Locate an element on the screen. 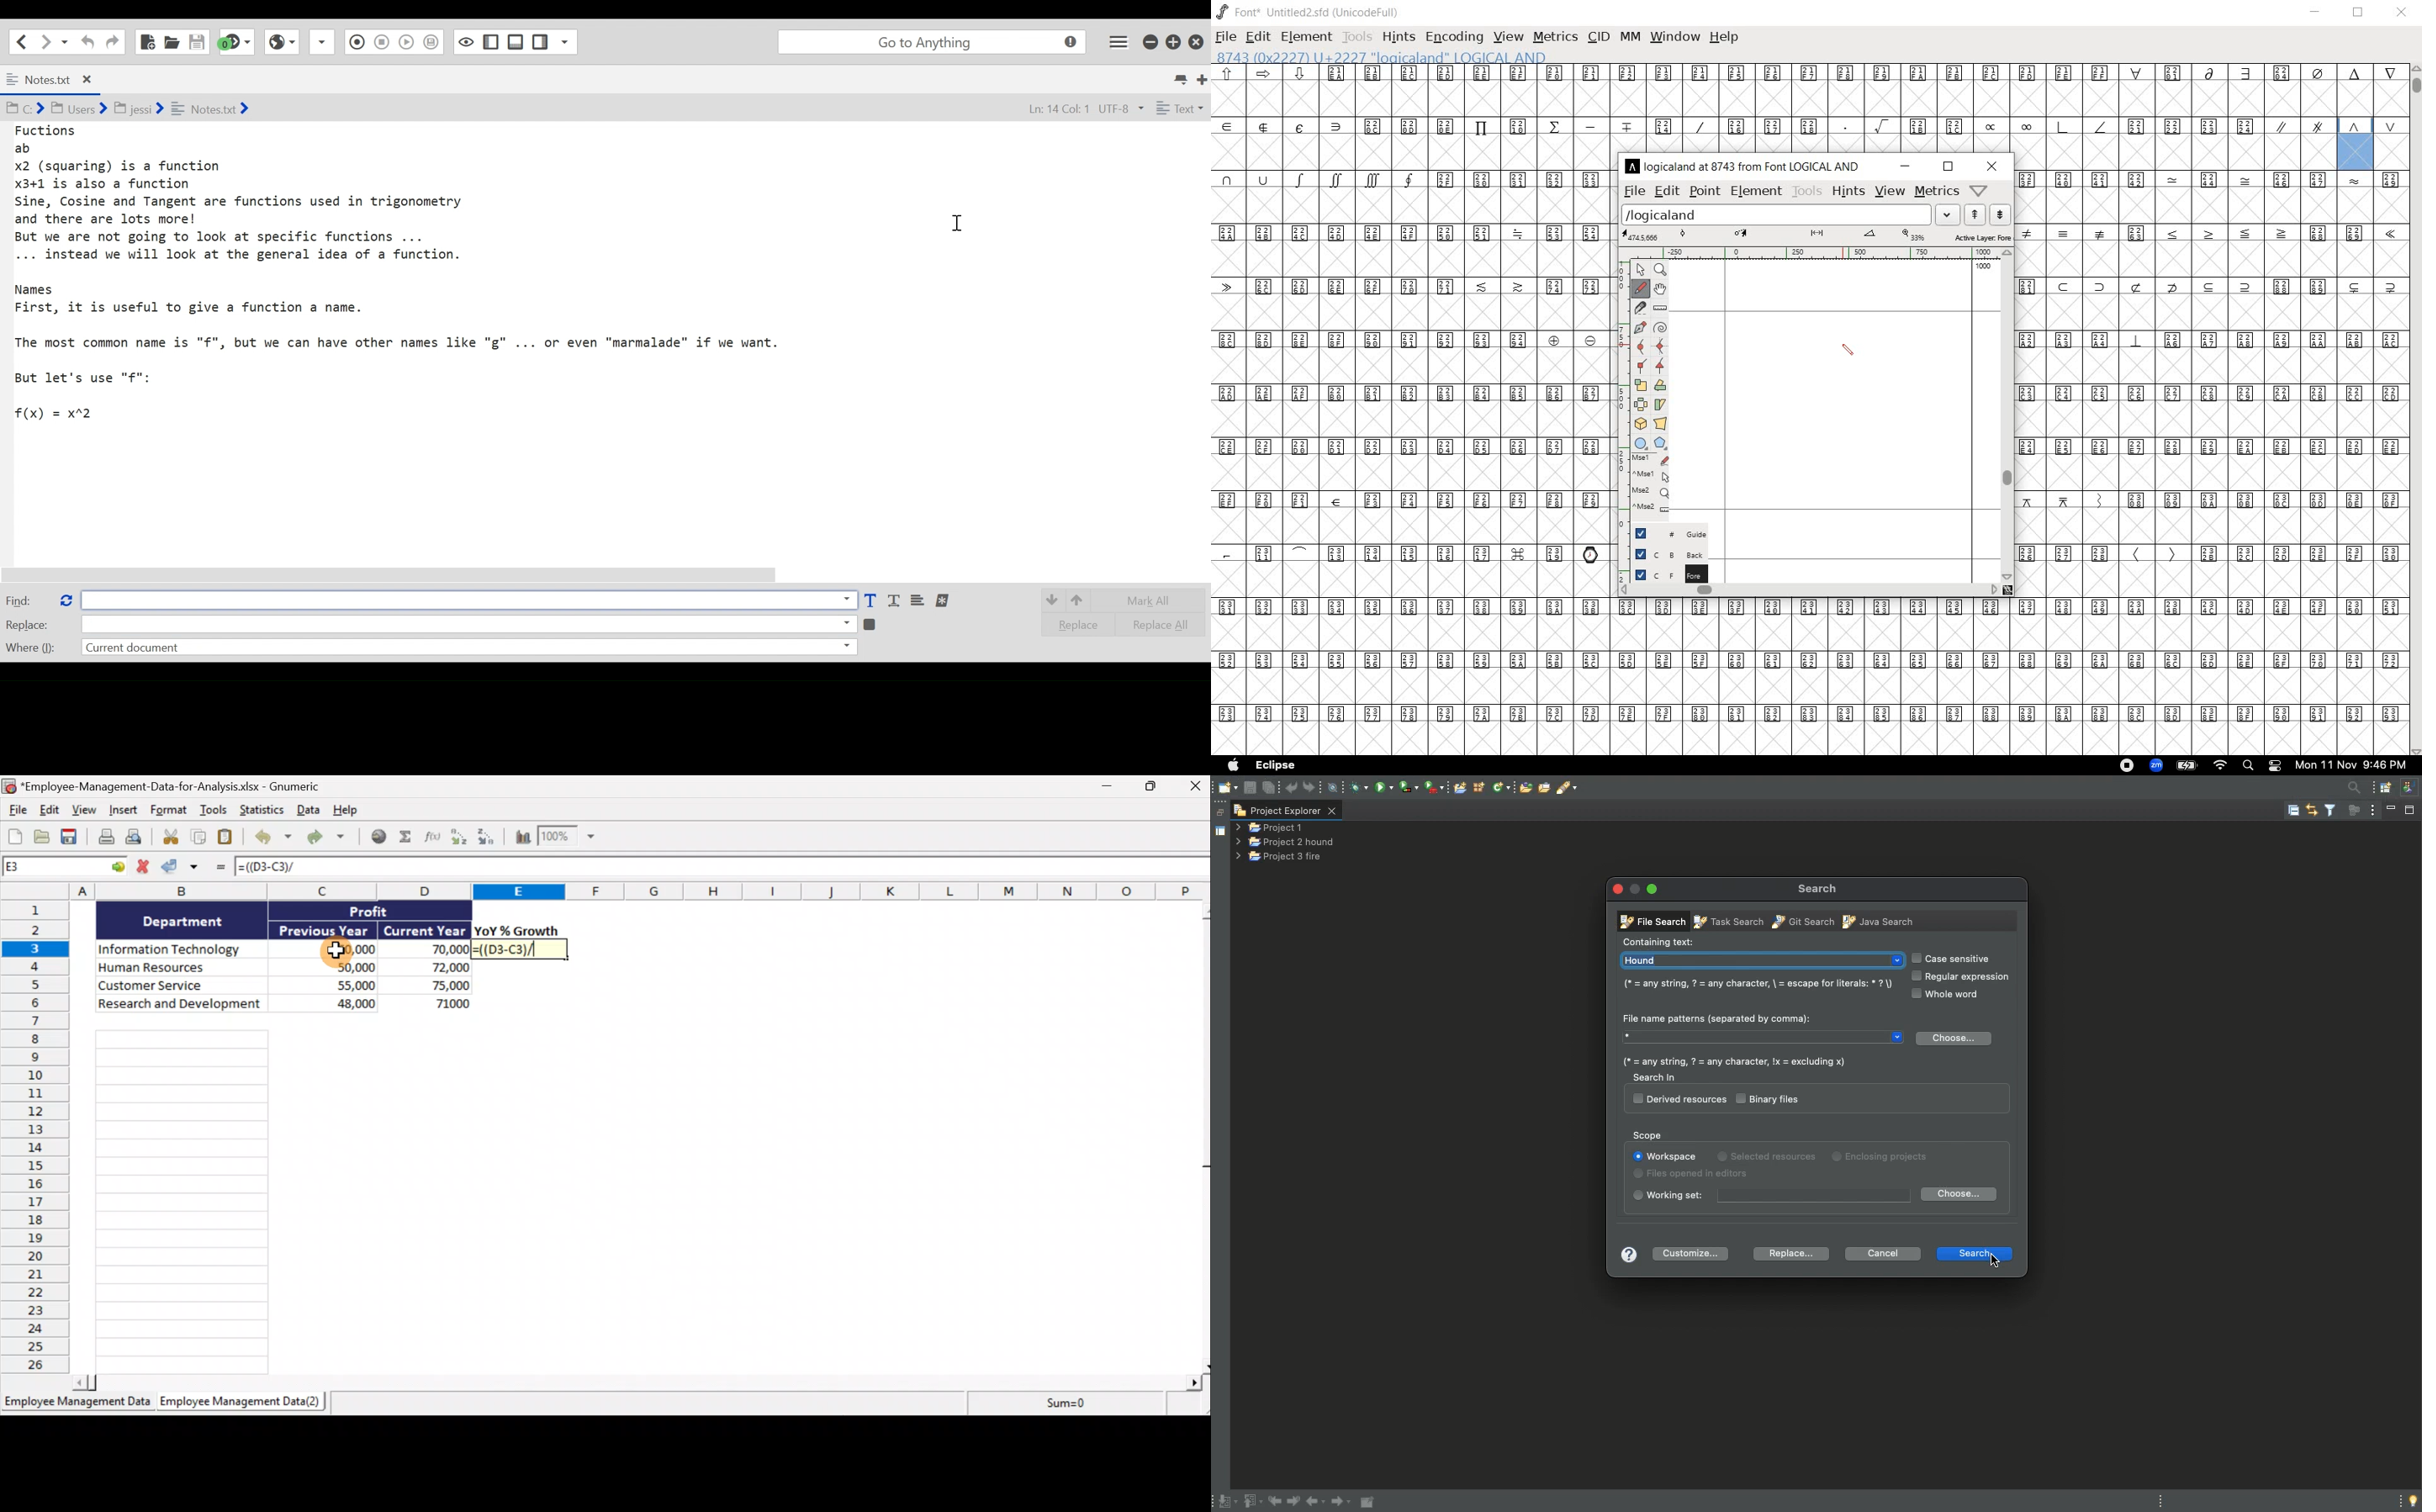 The width and height of the screenshot is (2436, 1512). Choose is located at coordinates (1958, 1193).